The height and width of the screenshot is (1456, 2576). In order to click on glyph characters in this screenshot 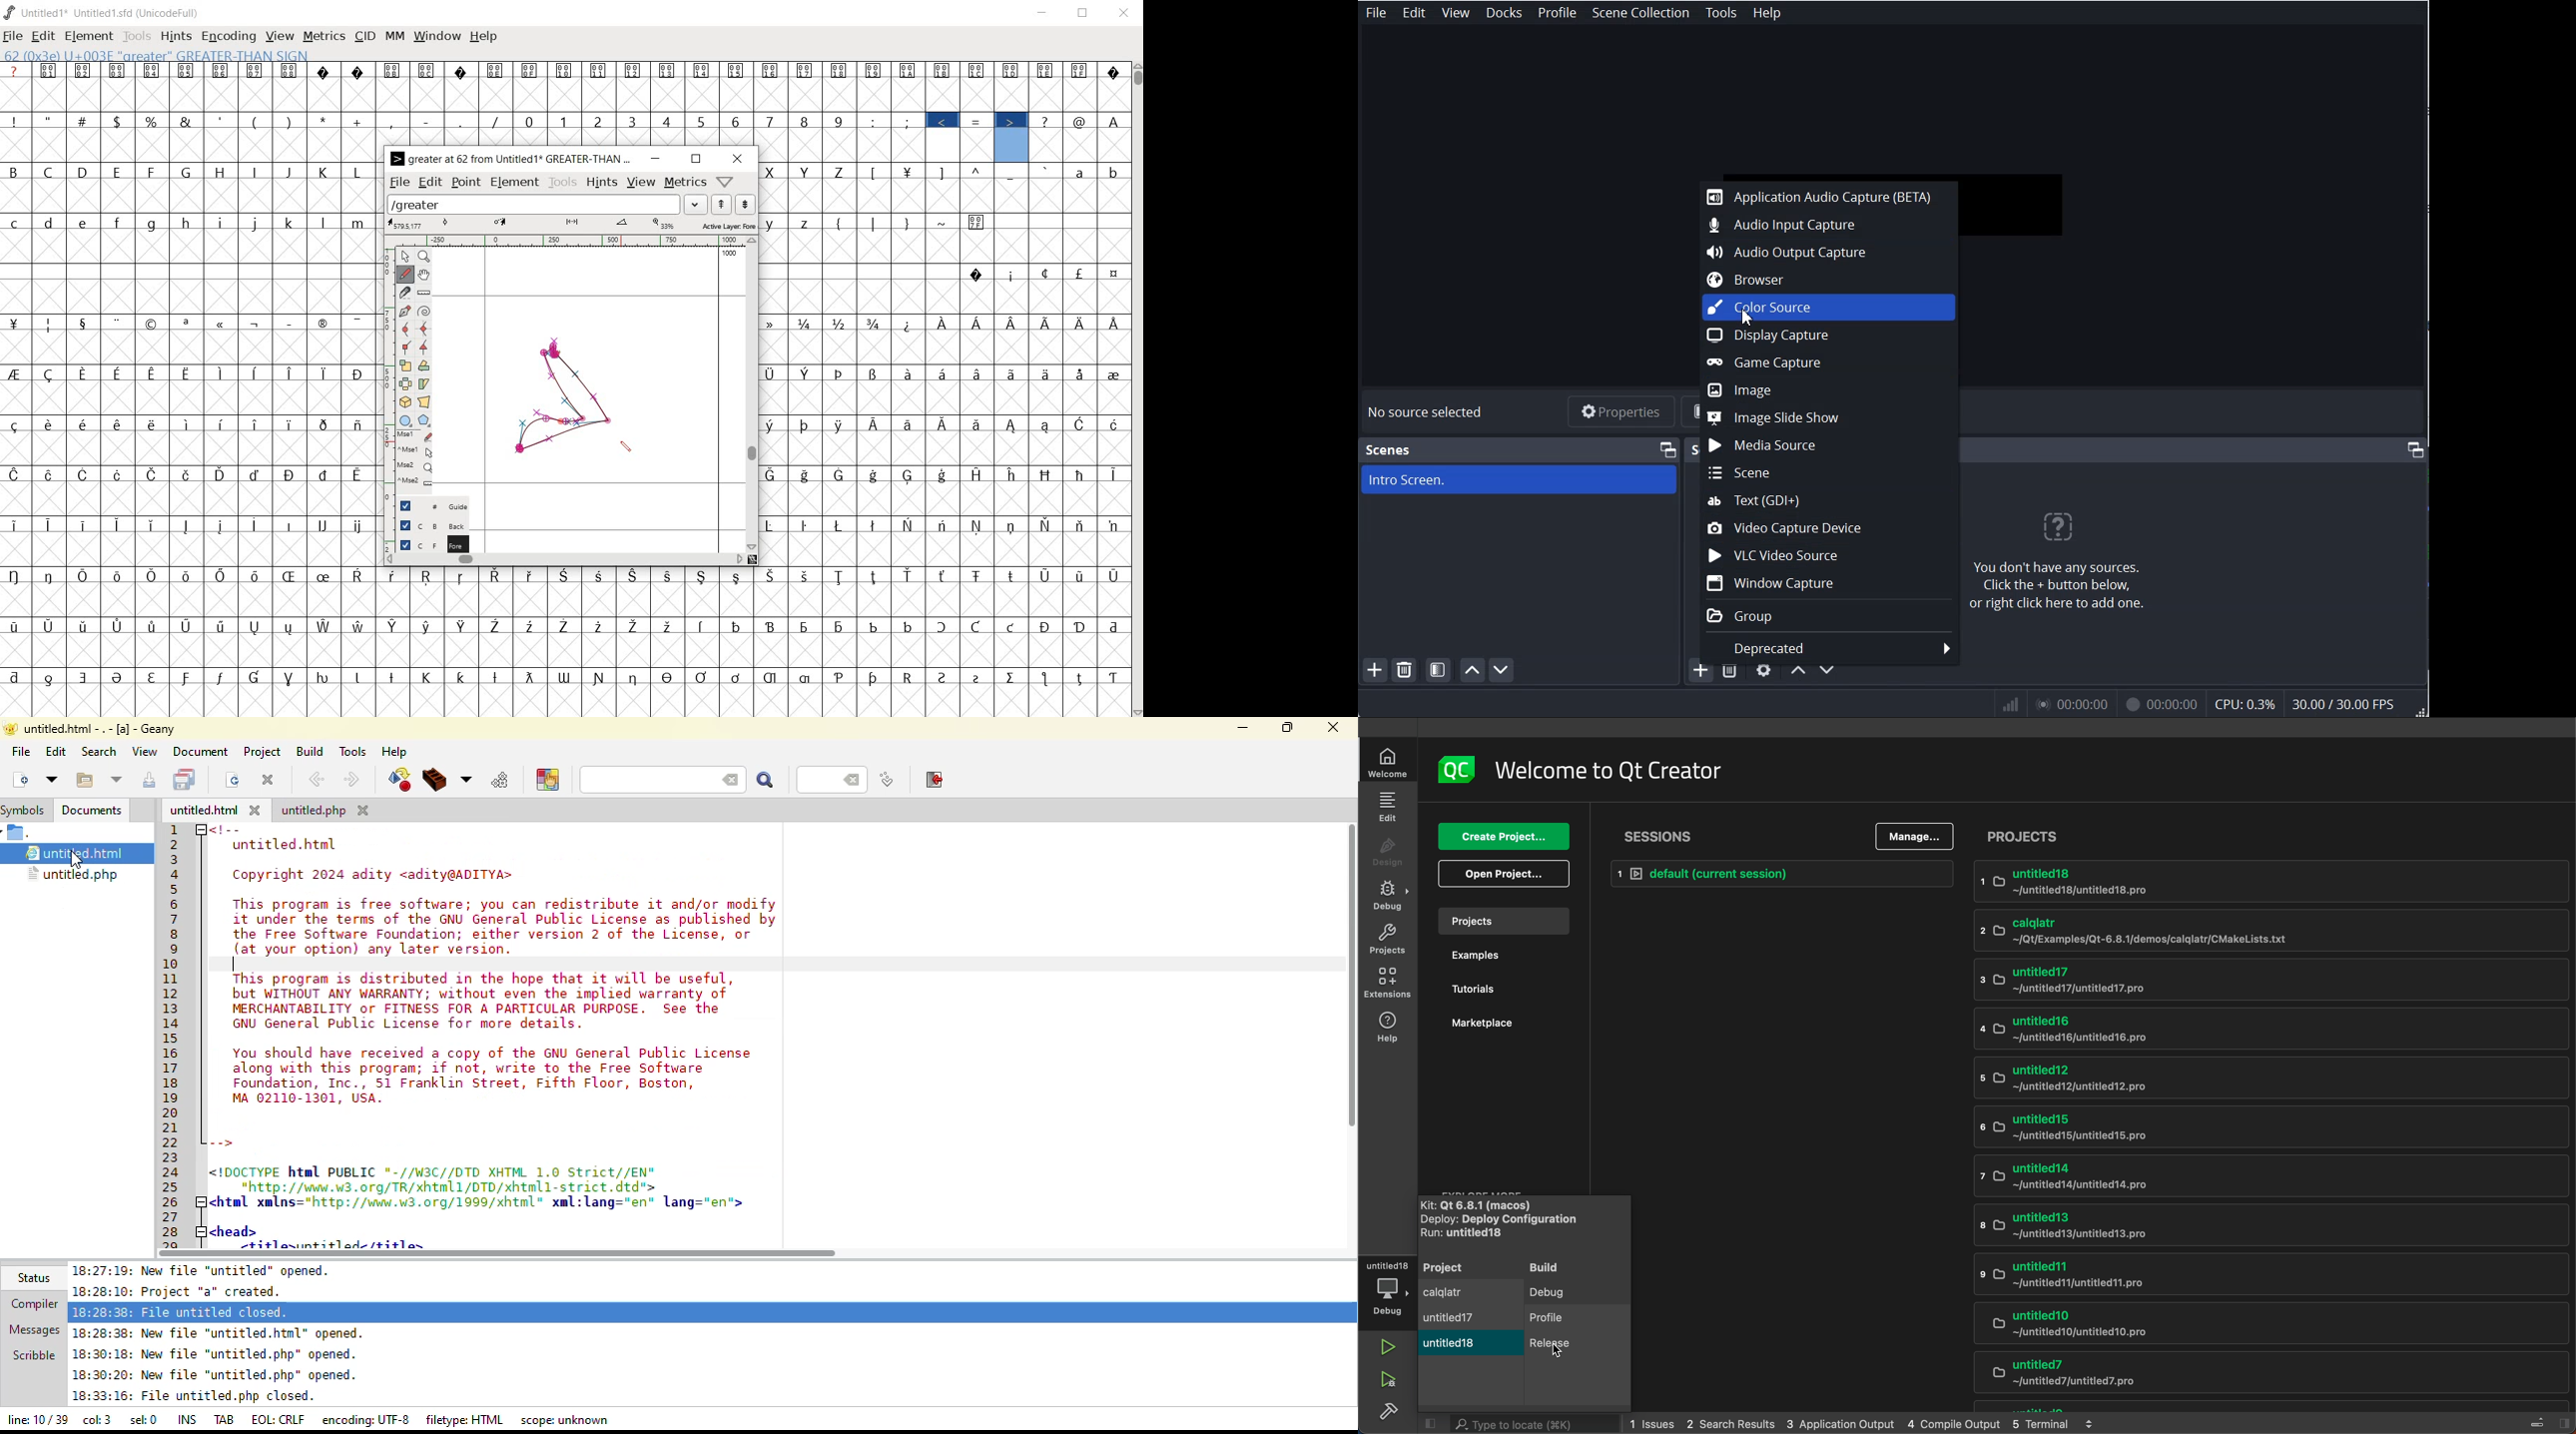, I will do `click(946, 366)`.